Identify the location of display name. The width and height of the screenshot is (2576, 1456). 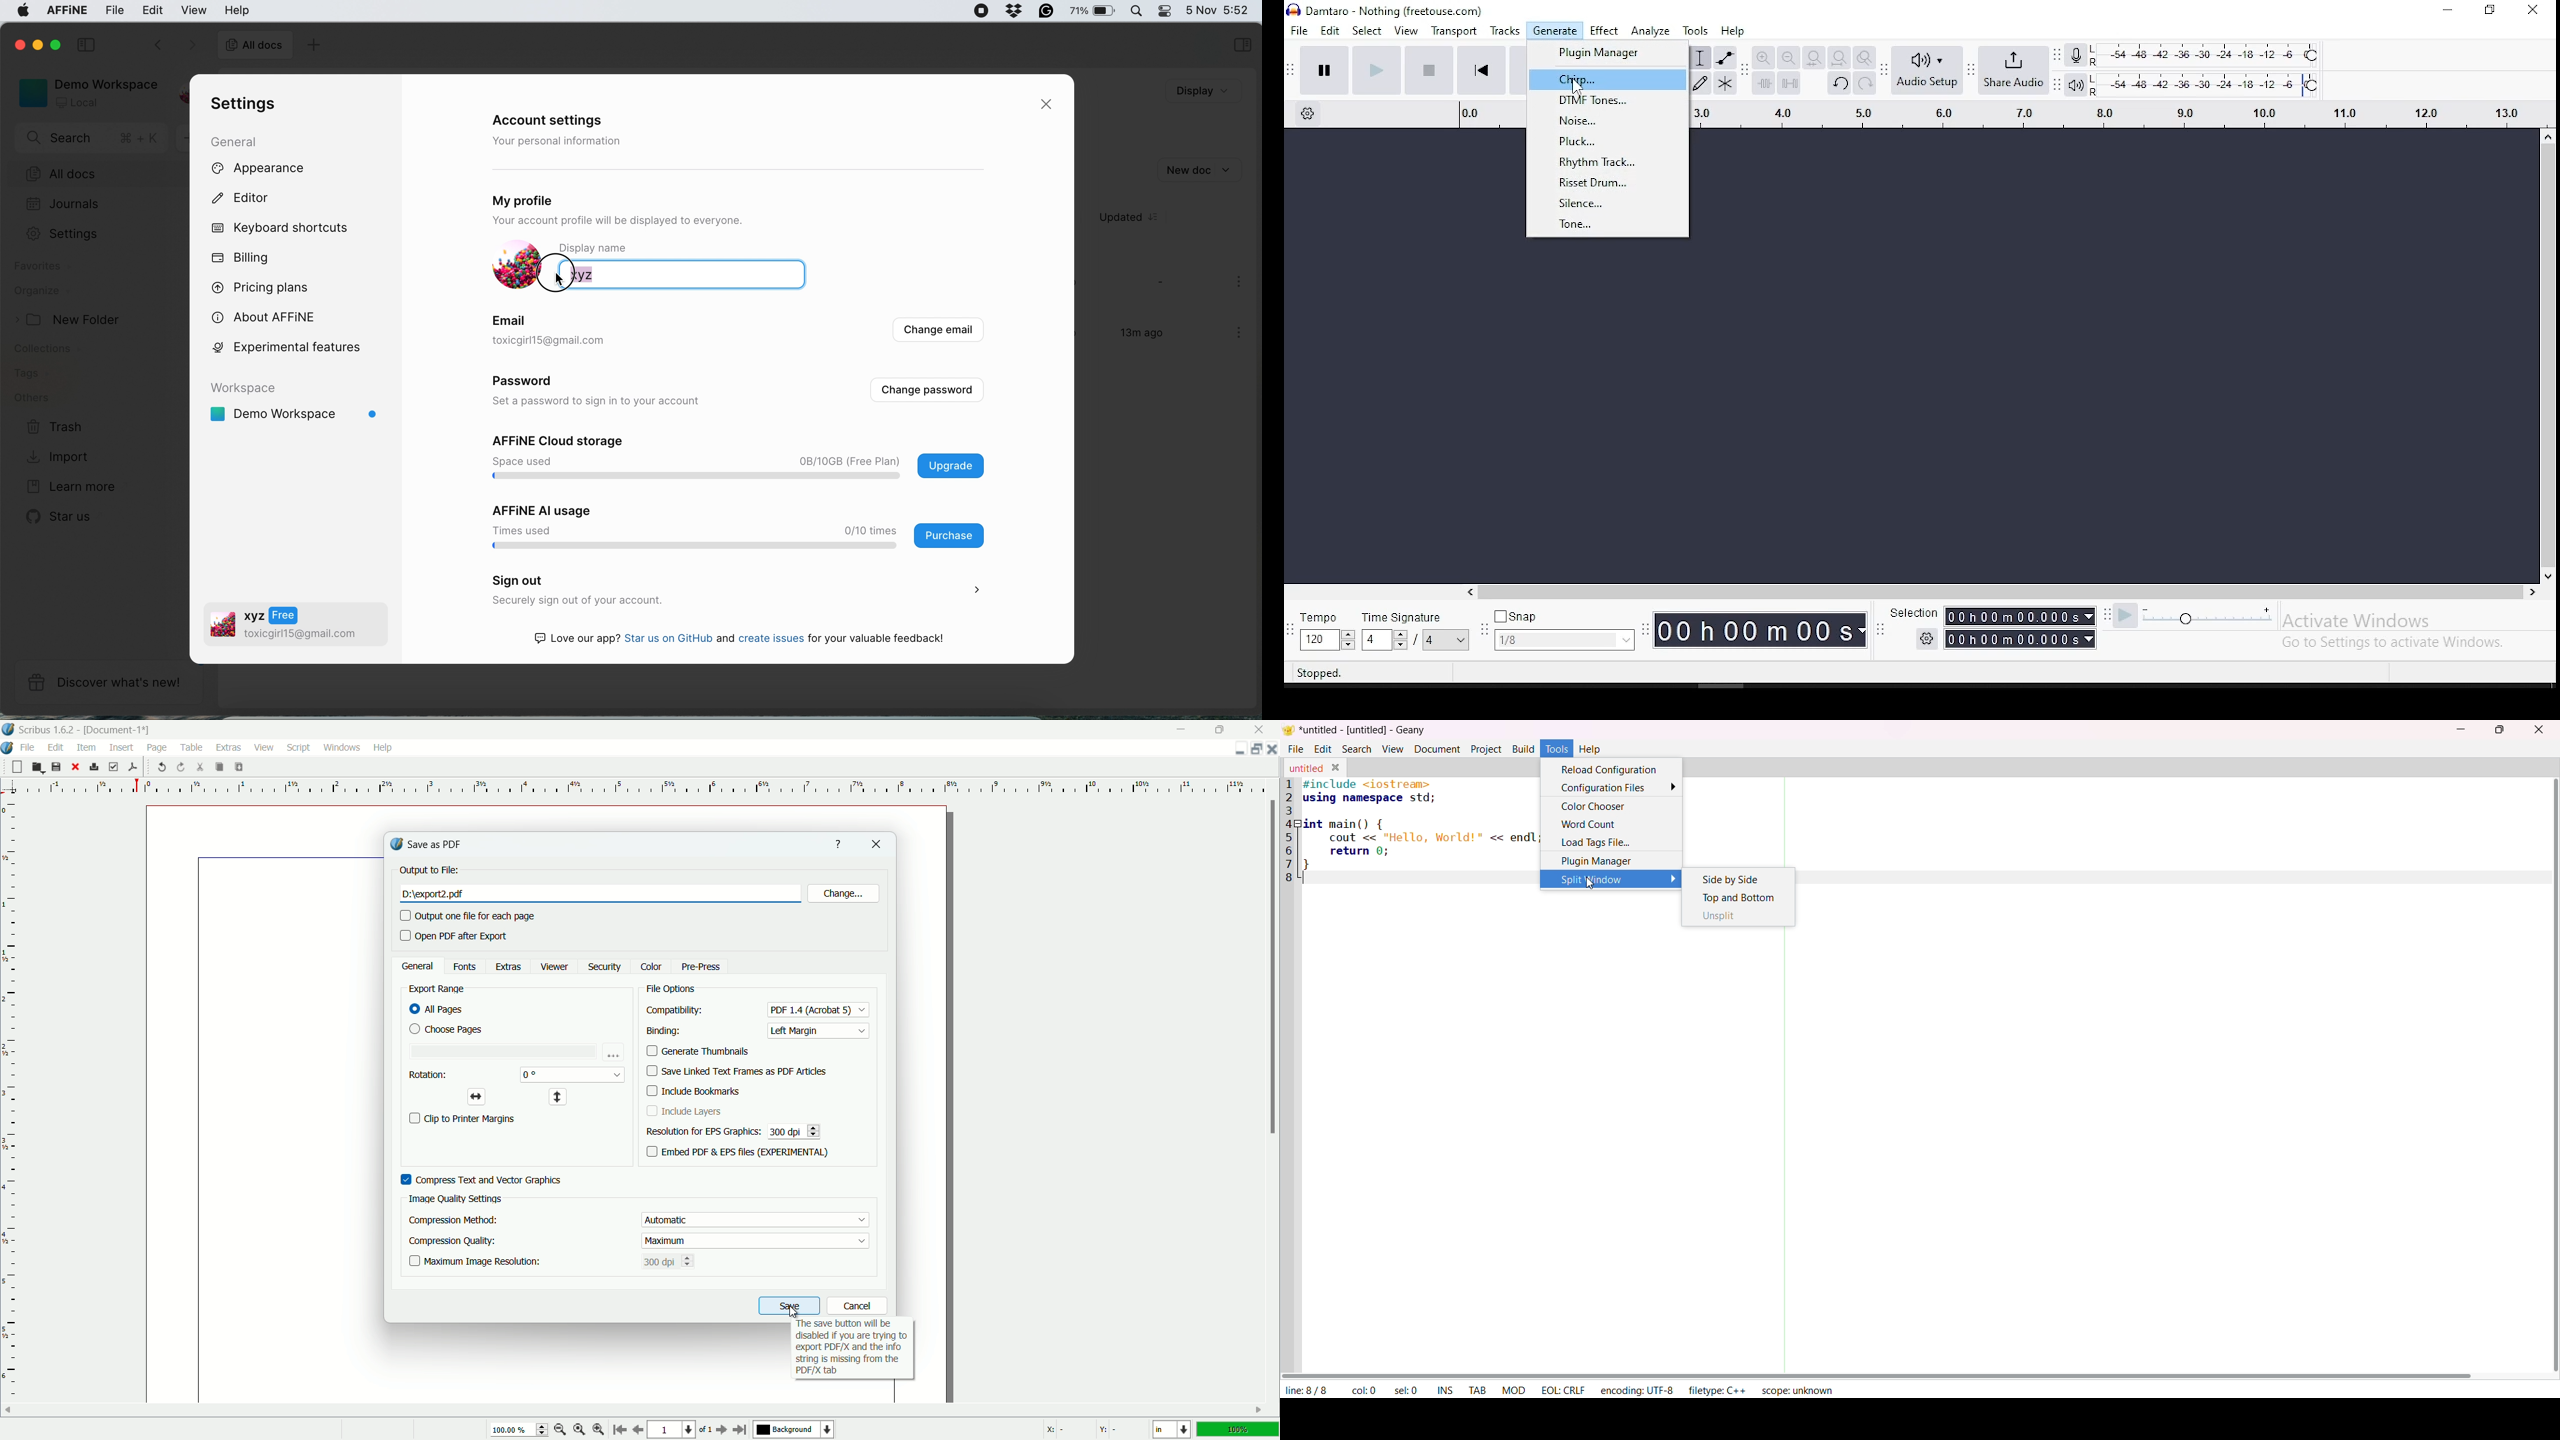
(608, 248).